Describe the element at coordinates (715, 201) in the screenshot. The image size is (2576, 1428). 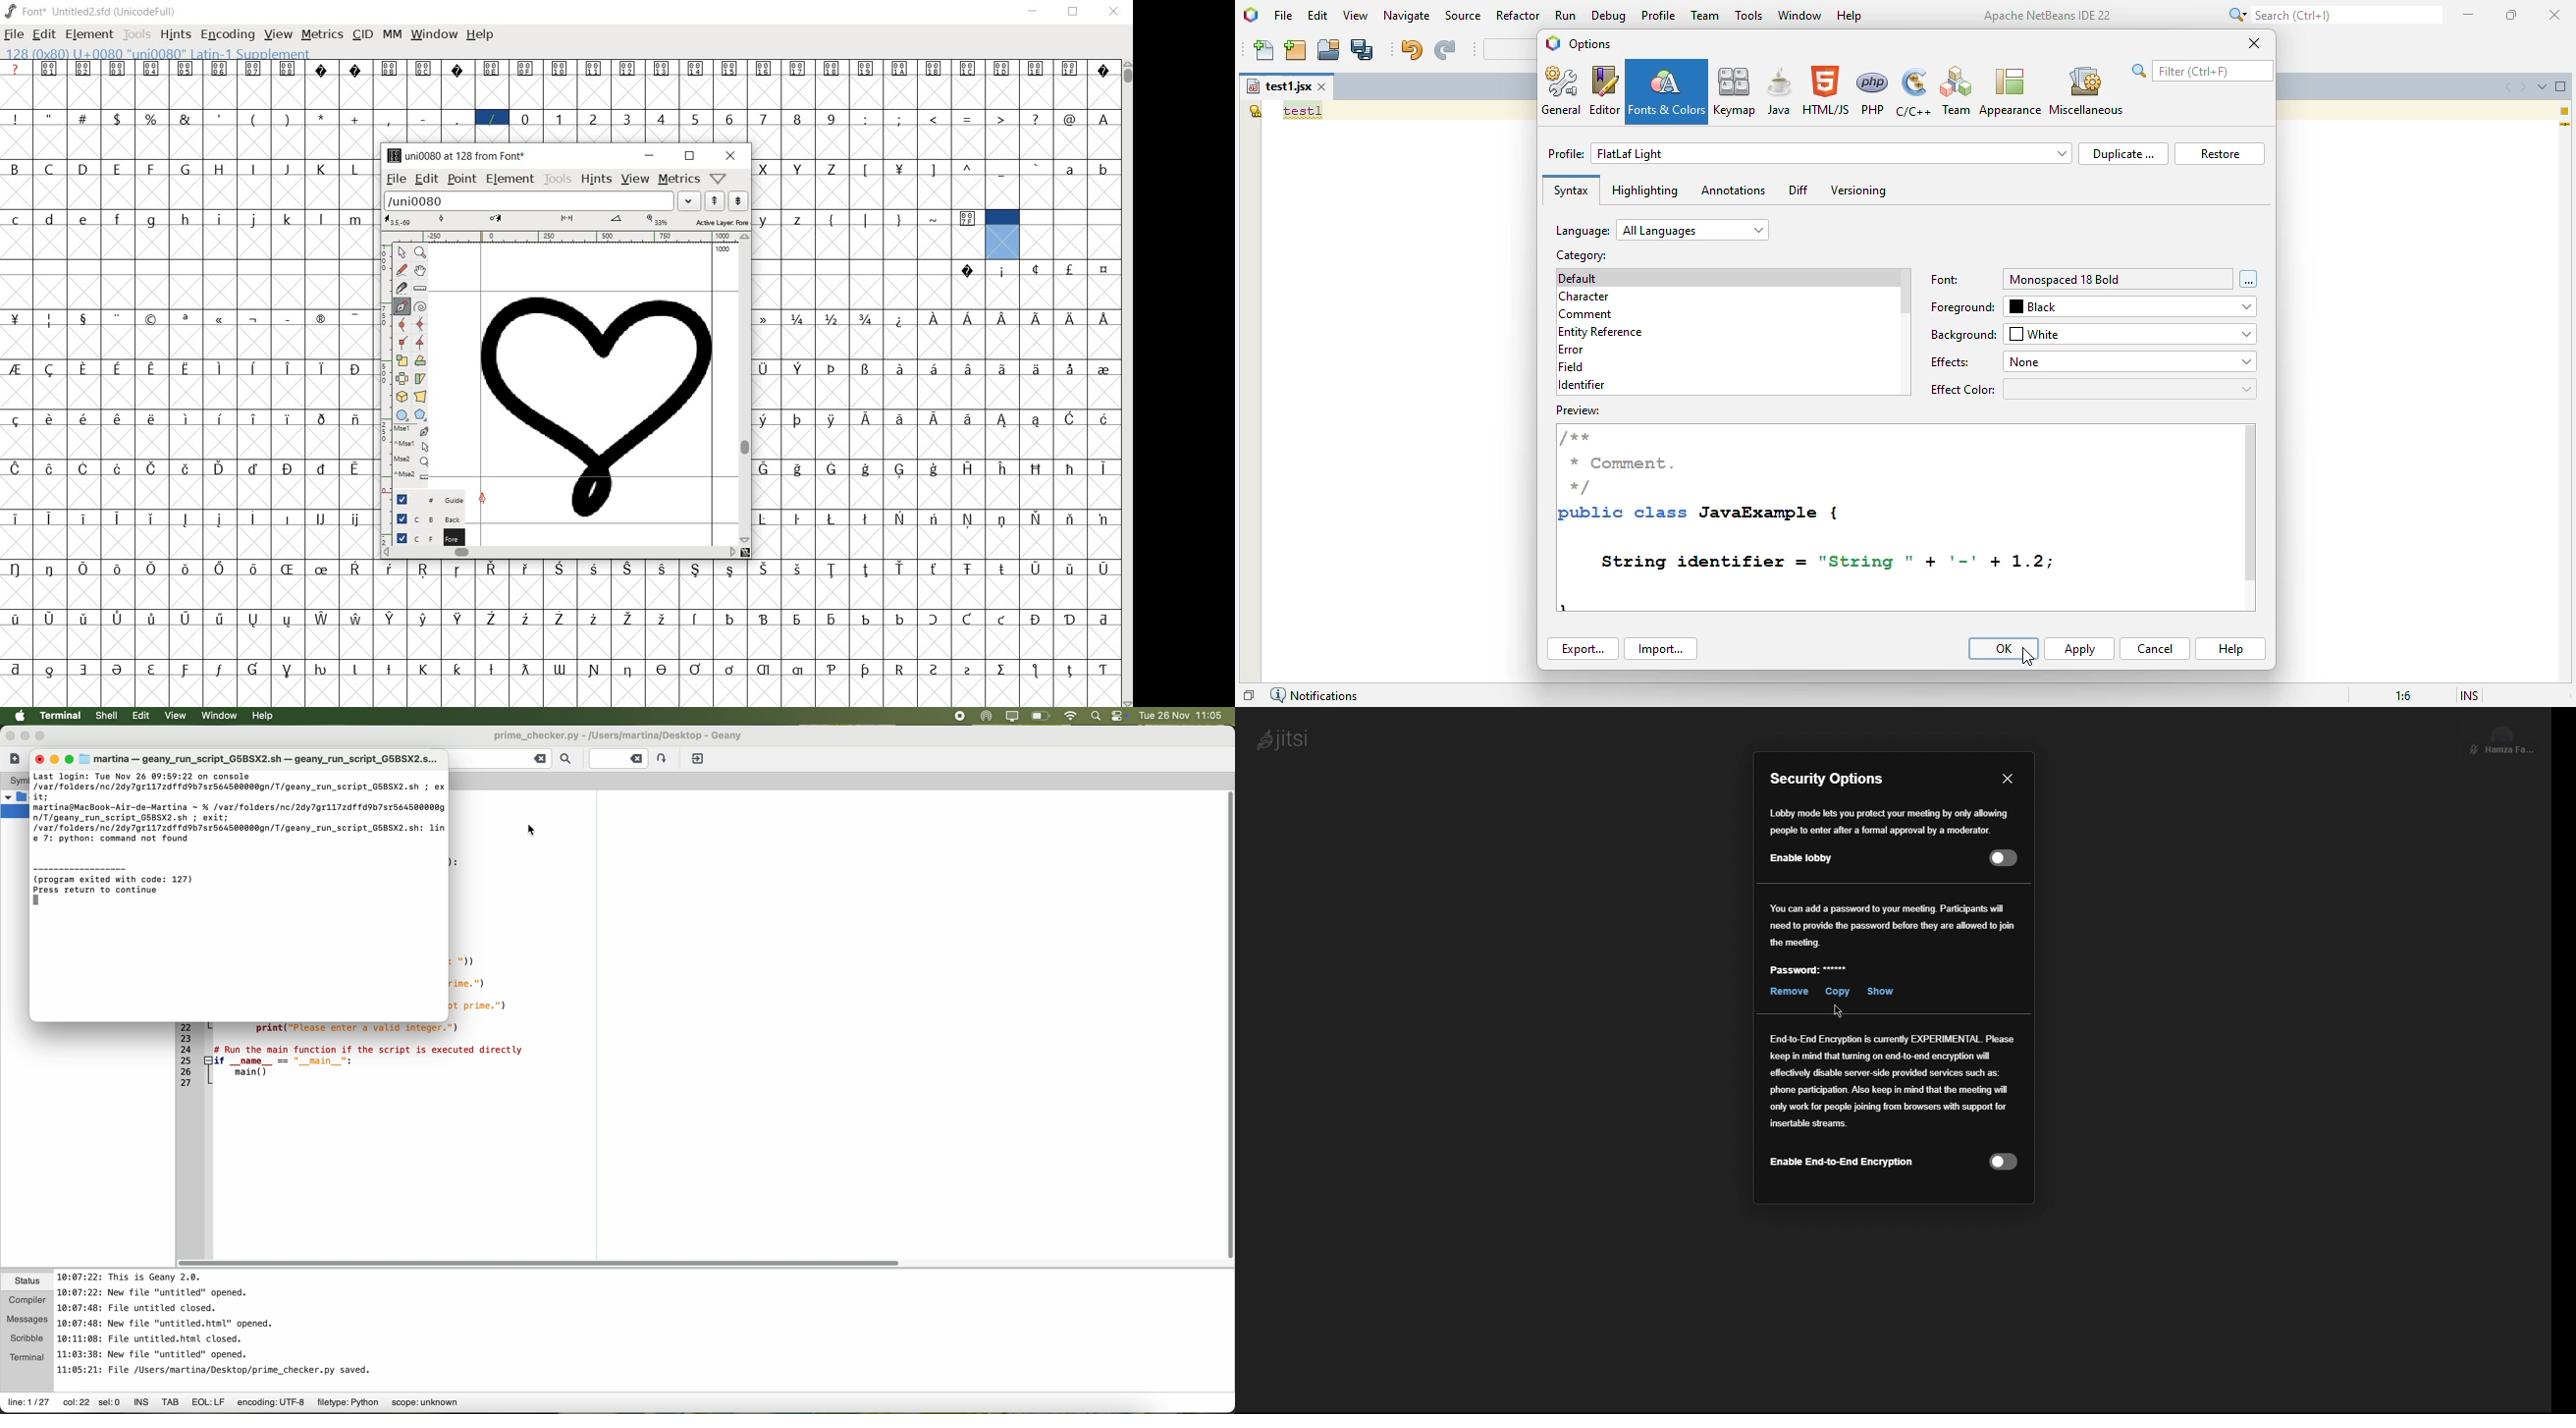
I see `previous word` at that location.